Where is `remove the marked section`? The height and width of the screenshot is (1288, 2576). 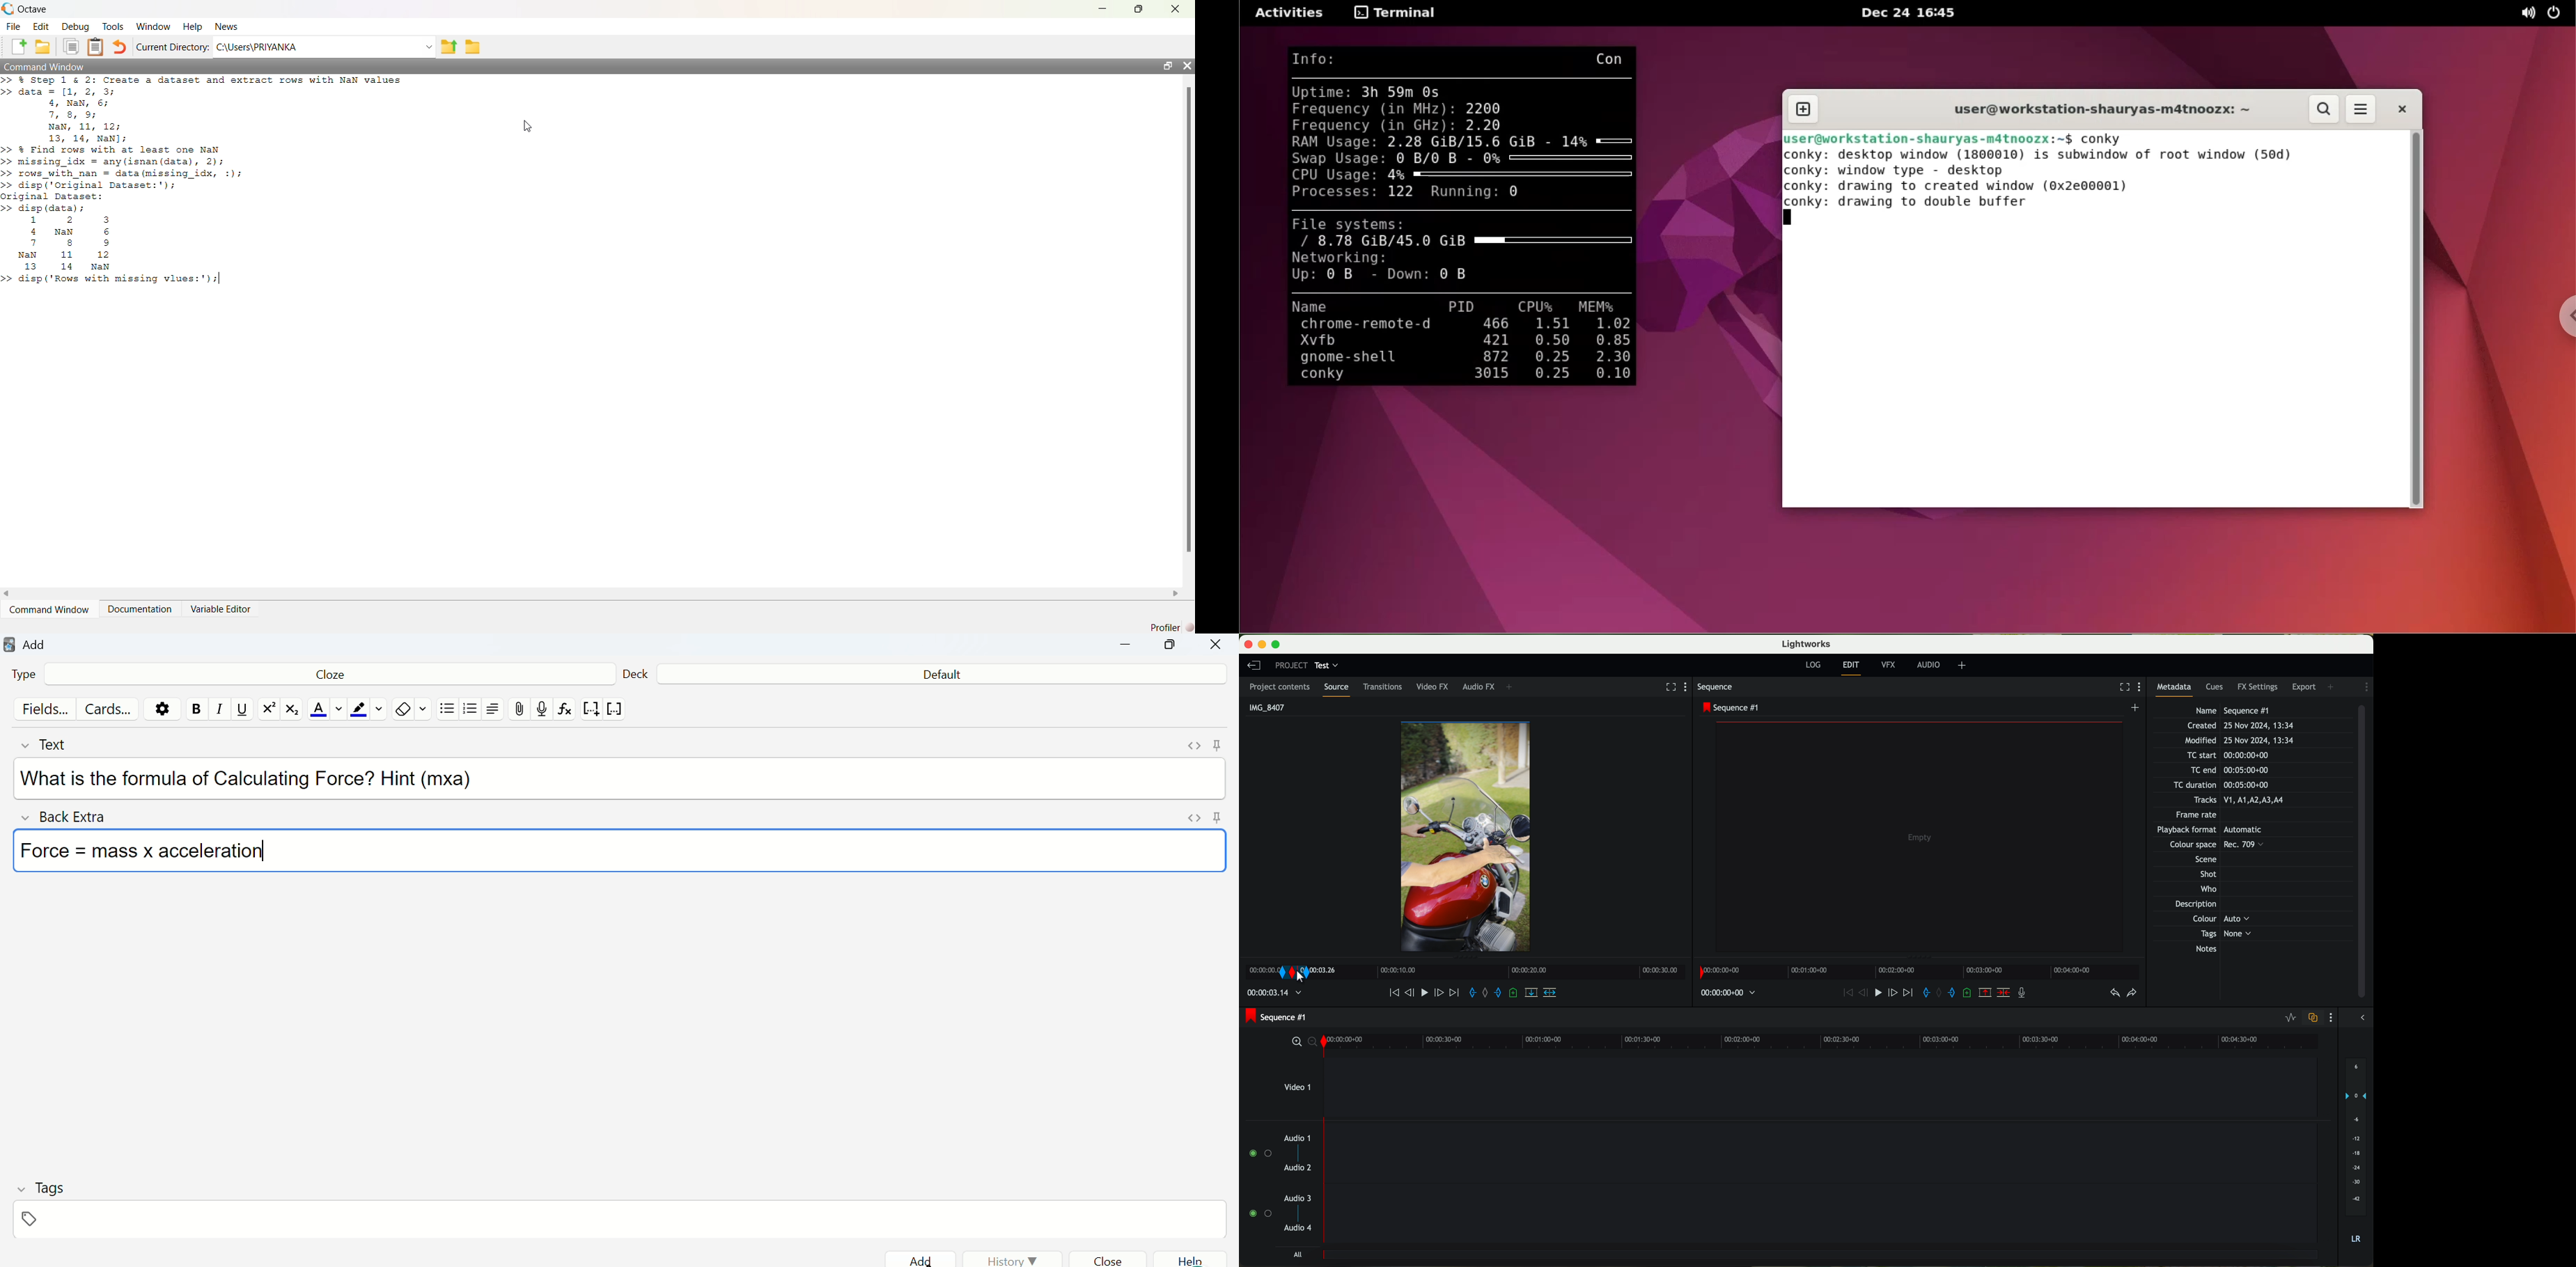 remove the marked section is located at coordinates (1986, 993).